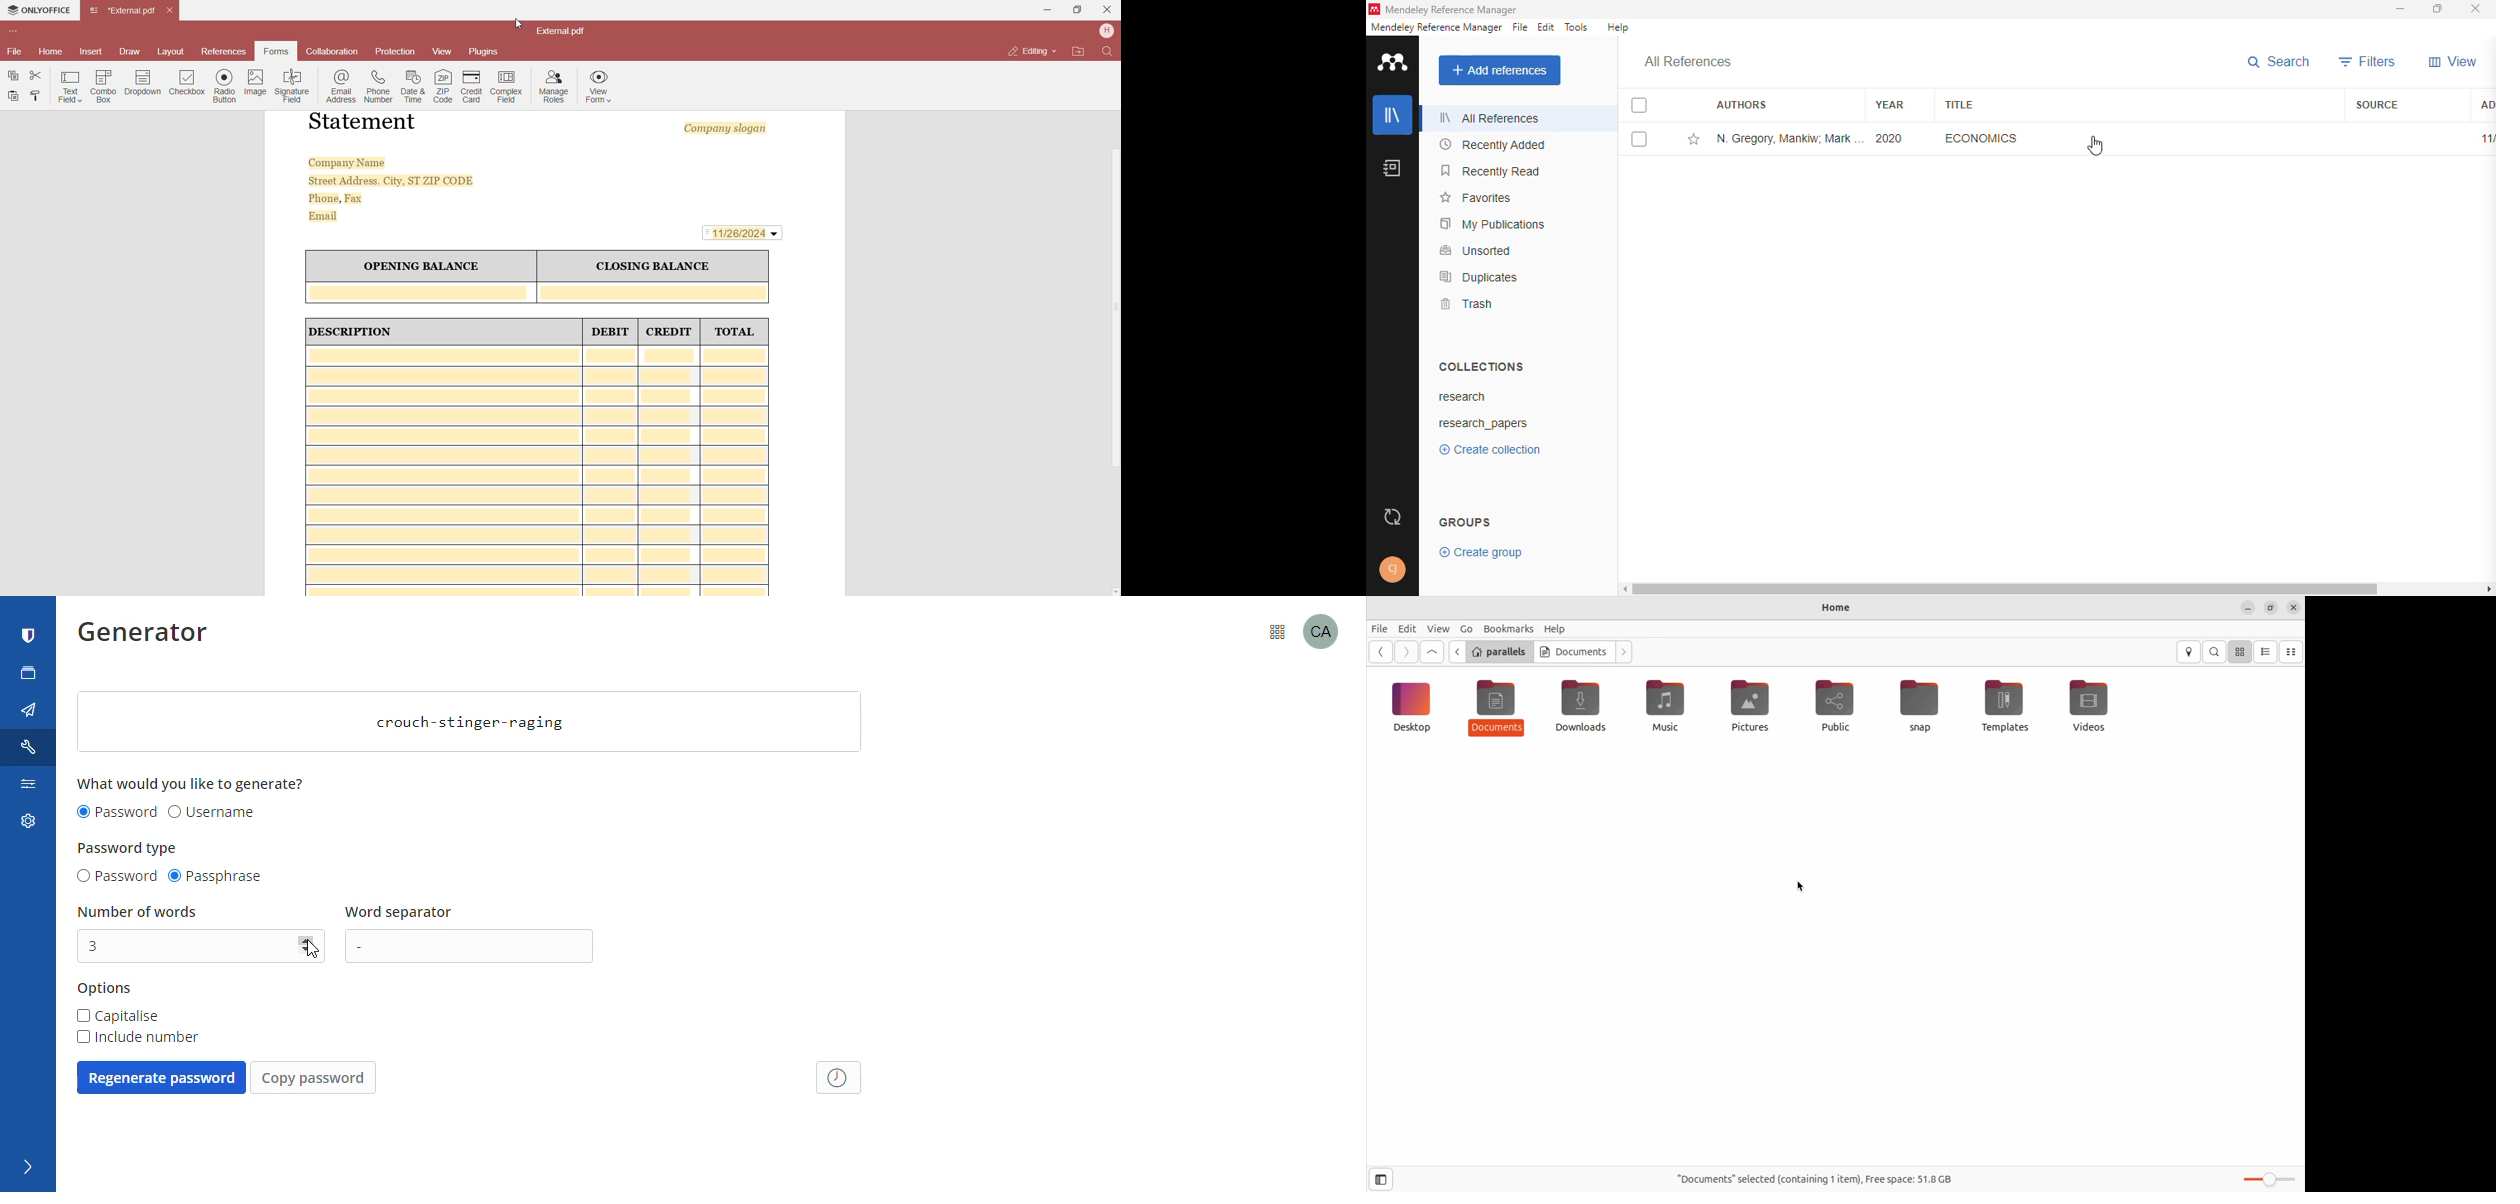 Image resolution: width=2520 pixels, height=1204 pixels. Describe the element at coordinates (1982, 137) in the screenshot. I see `economics` at that location.